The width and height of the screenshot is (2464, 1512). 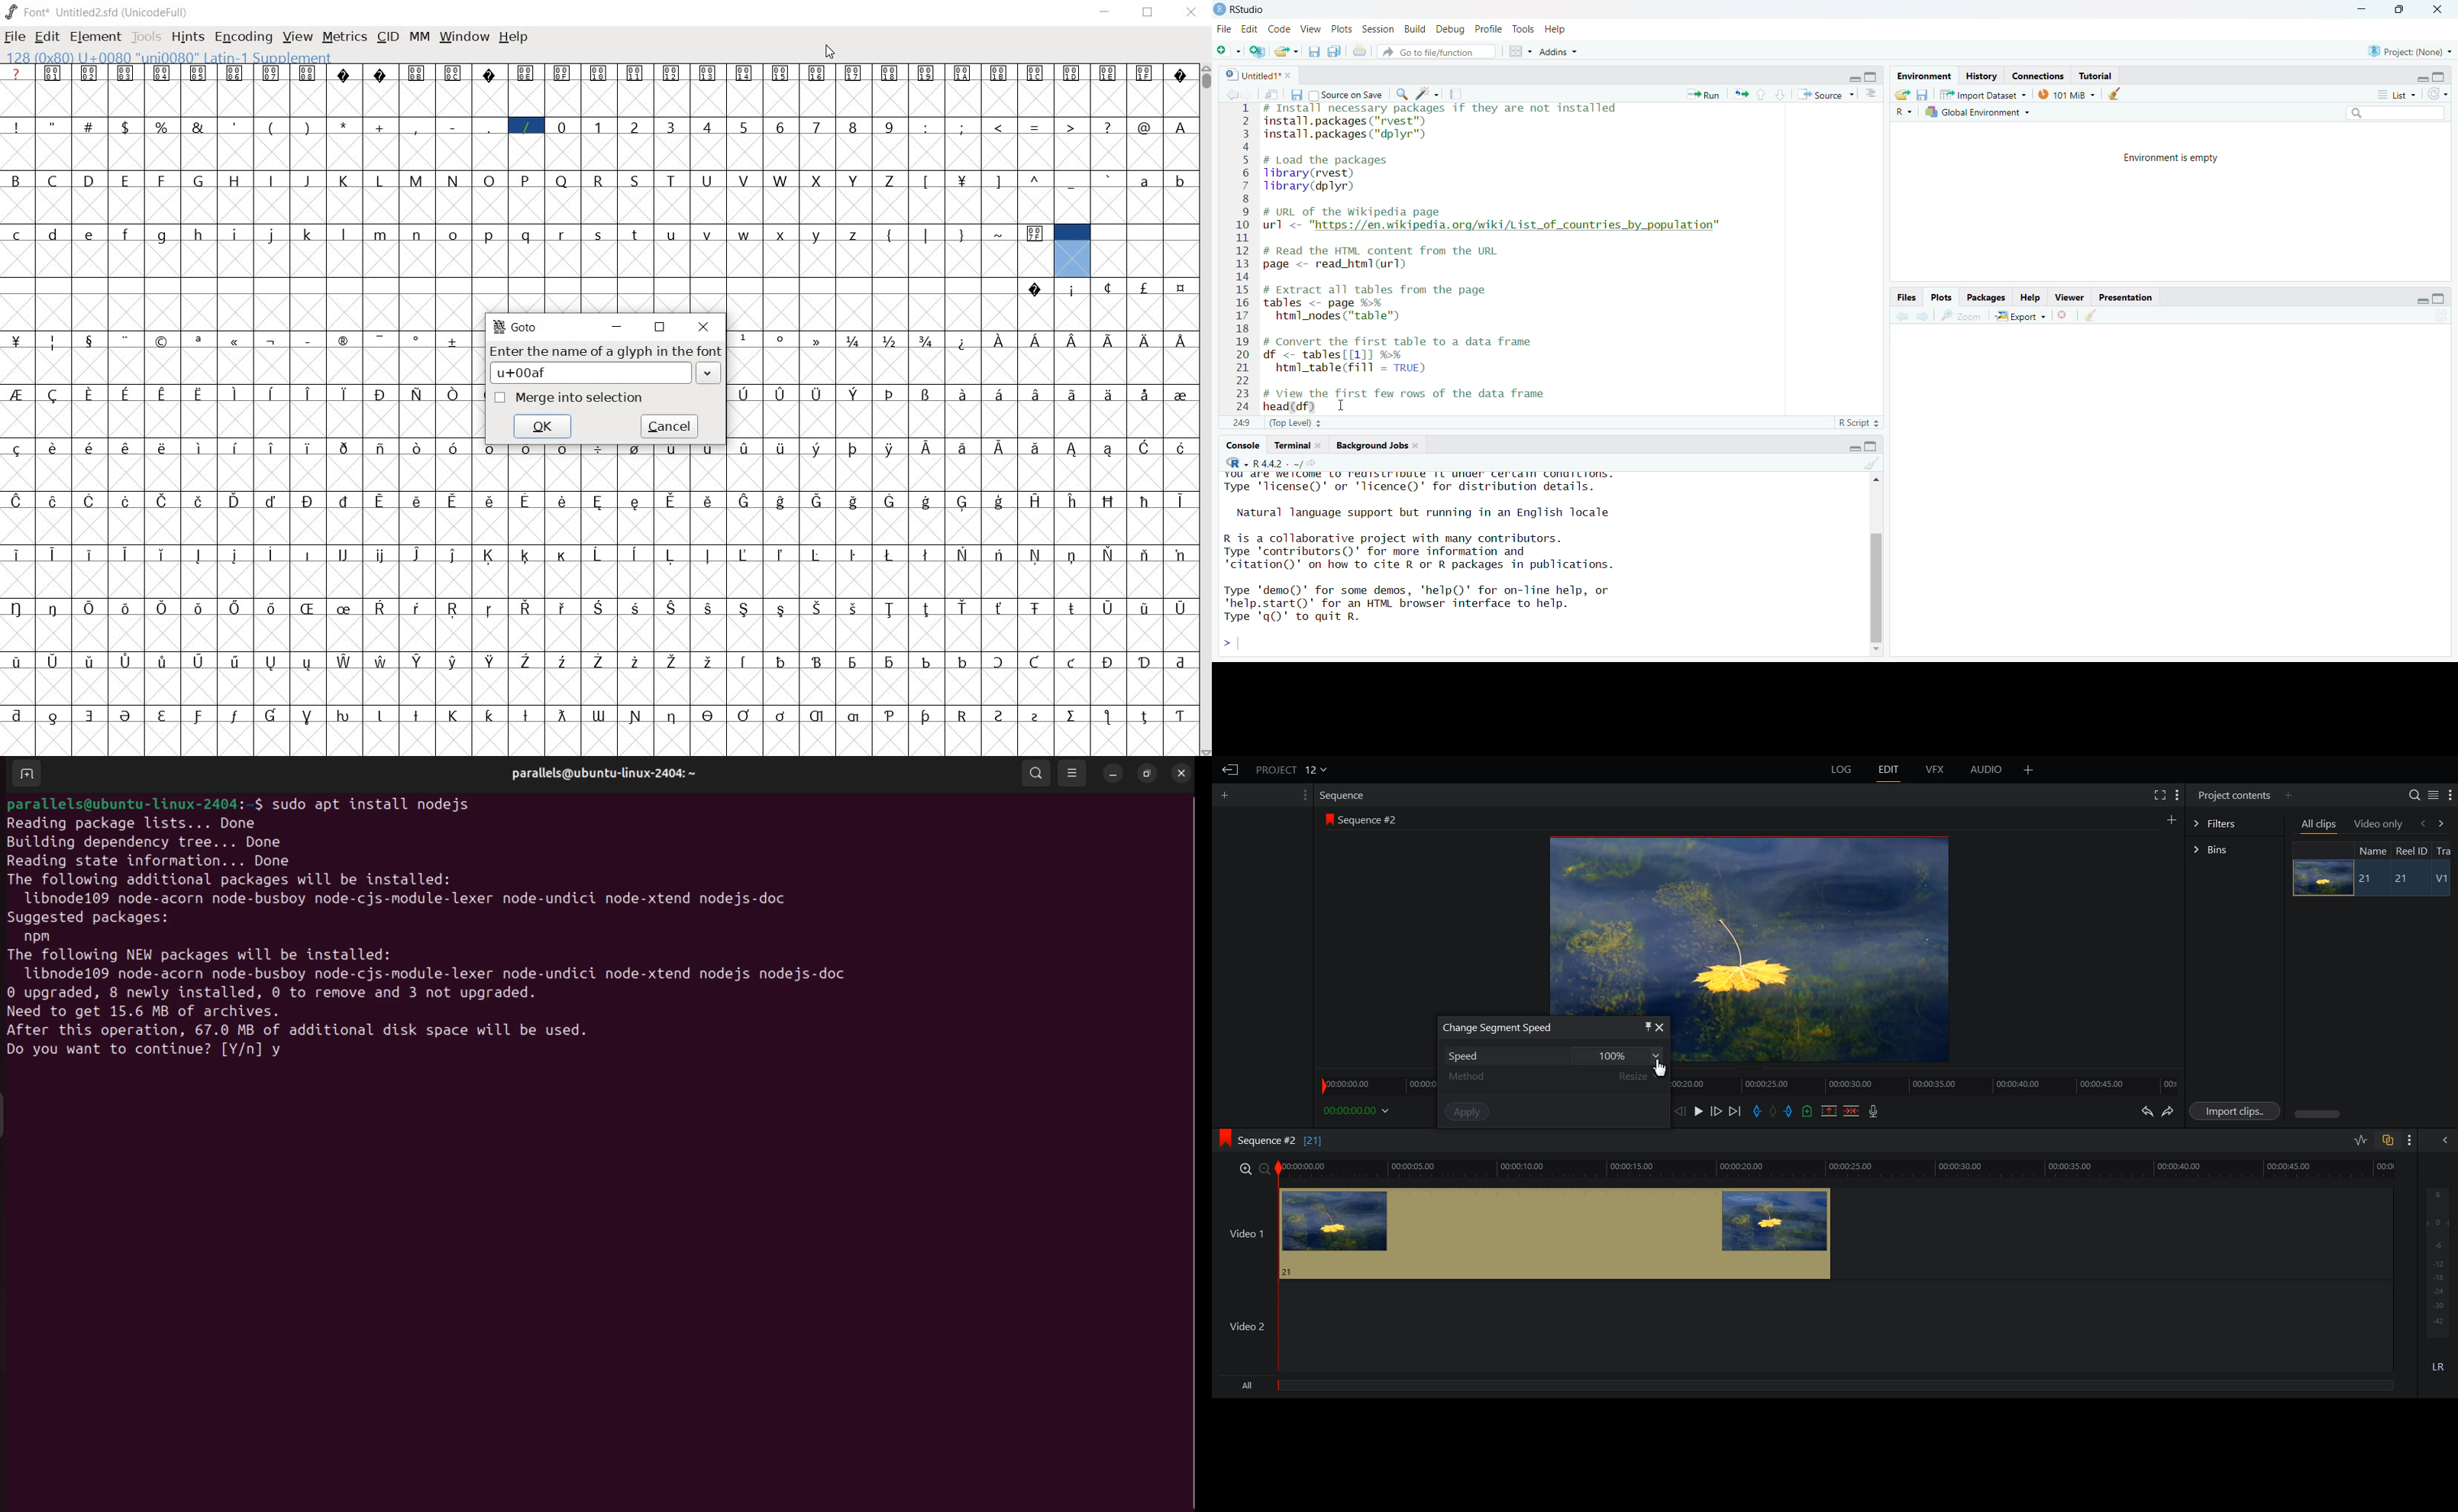 I want to click on V1, so click(x=2443, y=880).